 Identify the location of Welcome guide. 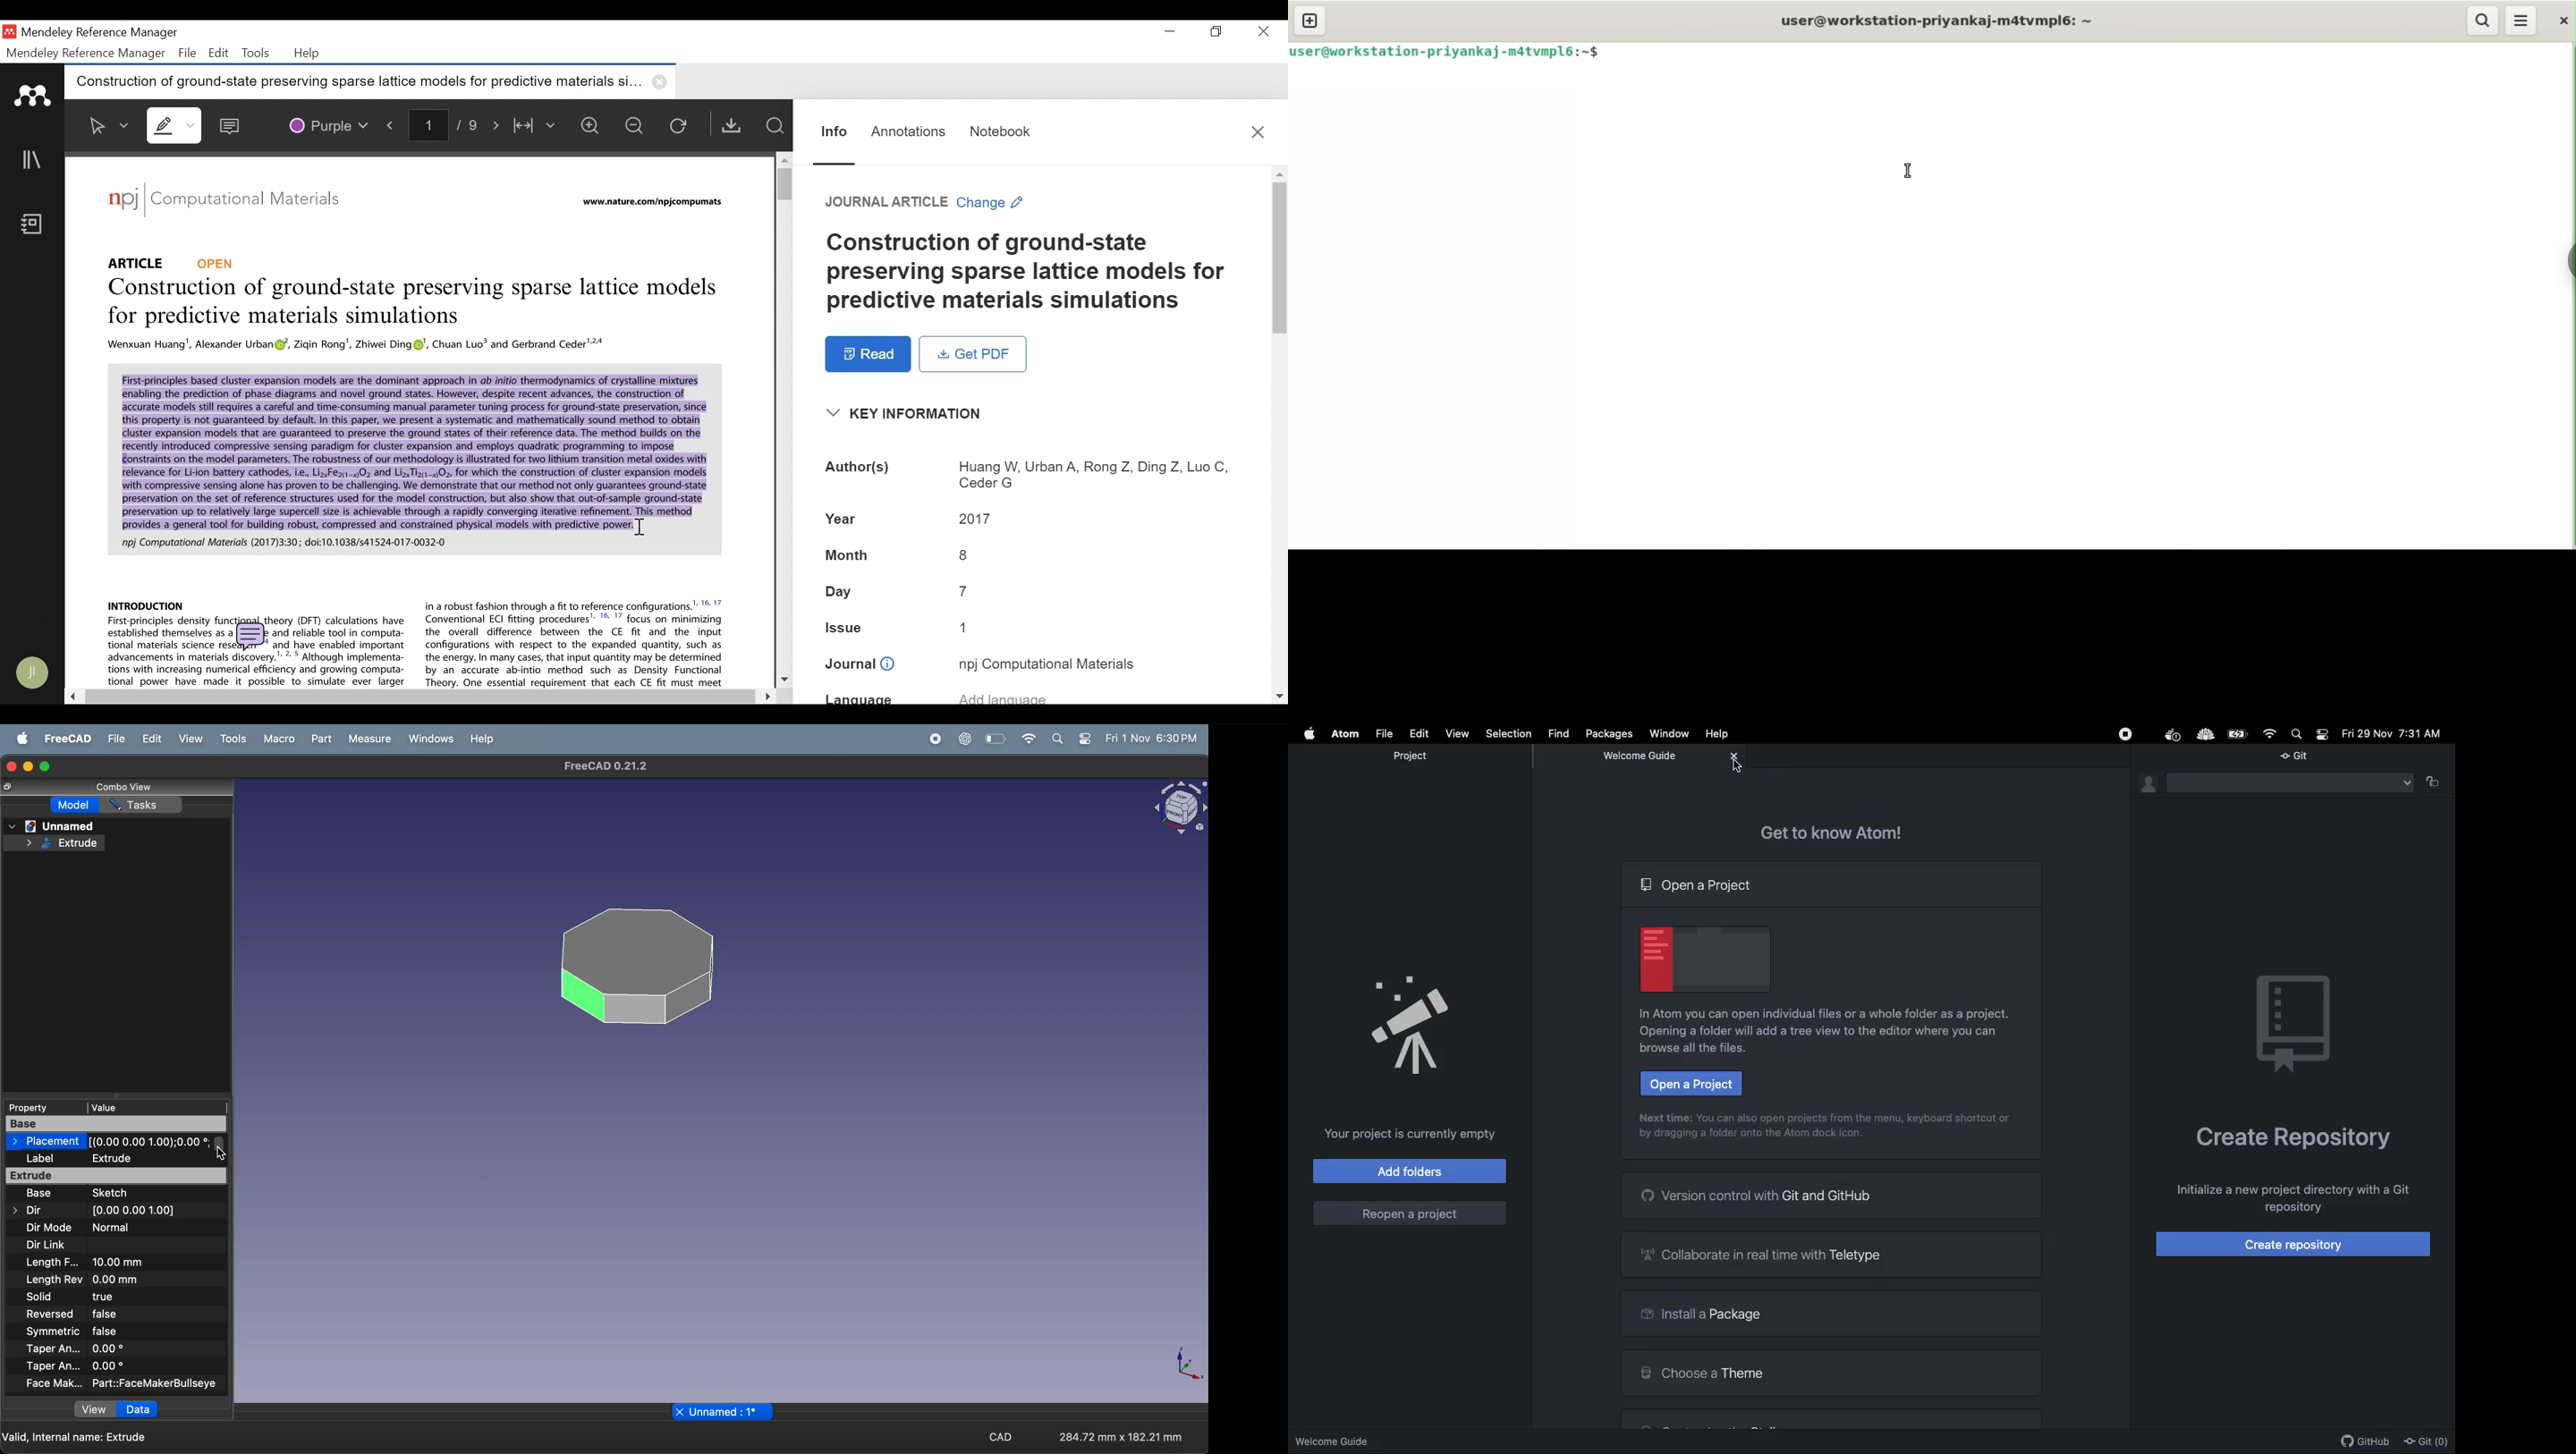
(1340, 1440).